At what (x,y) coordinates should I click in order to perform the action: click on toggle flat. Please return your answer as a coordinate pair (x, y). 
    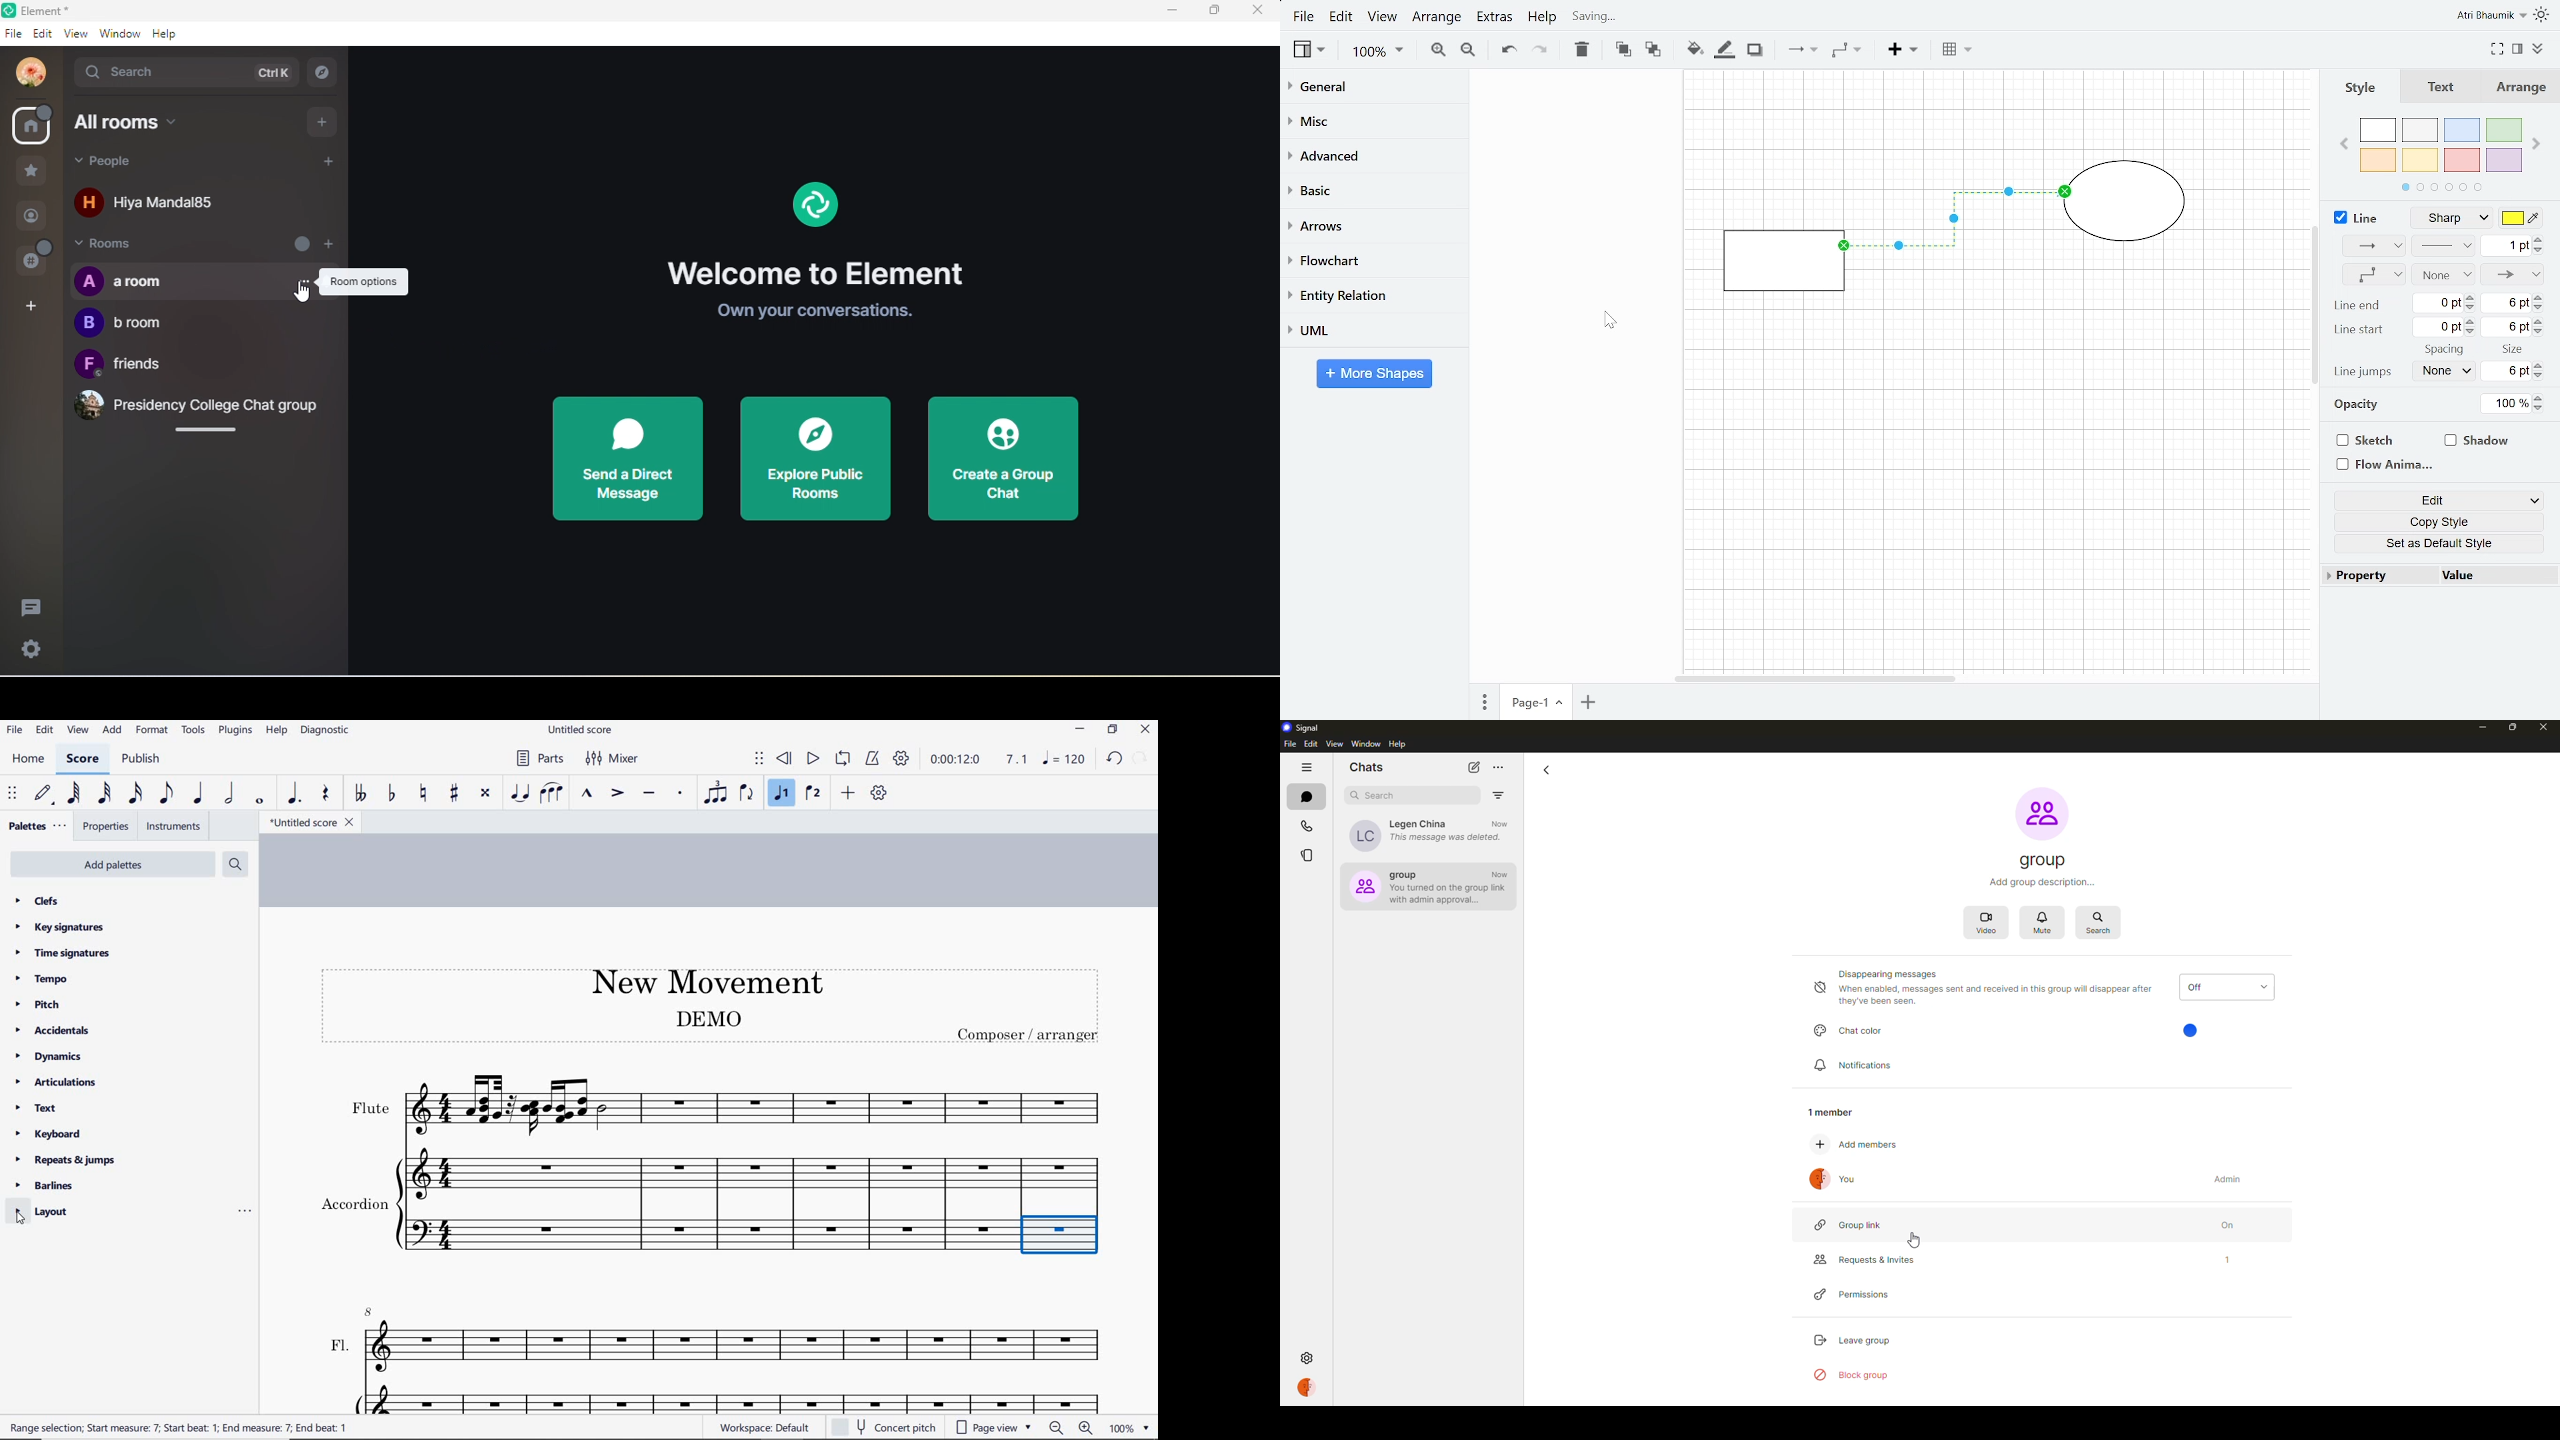
    Looking at the image, I should click on (390, 794).